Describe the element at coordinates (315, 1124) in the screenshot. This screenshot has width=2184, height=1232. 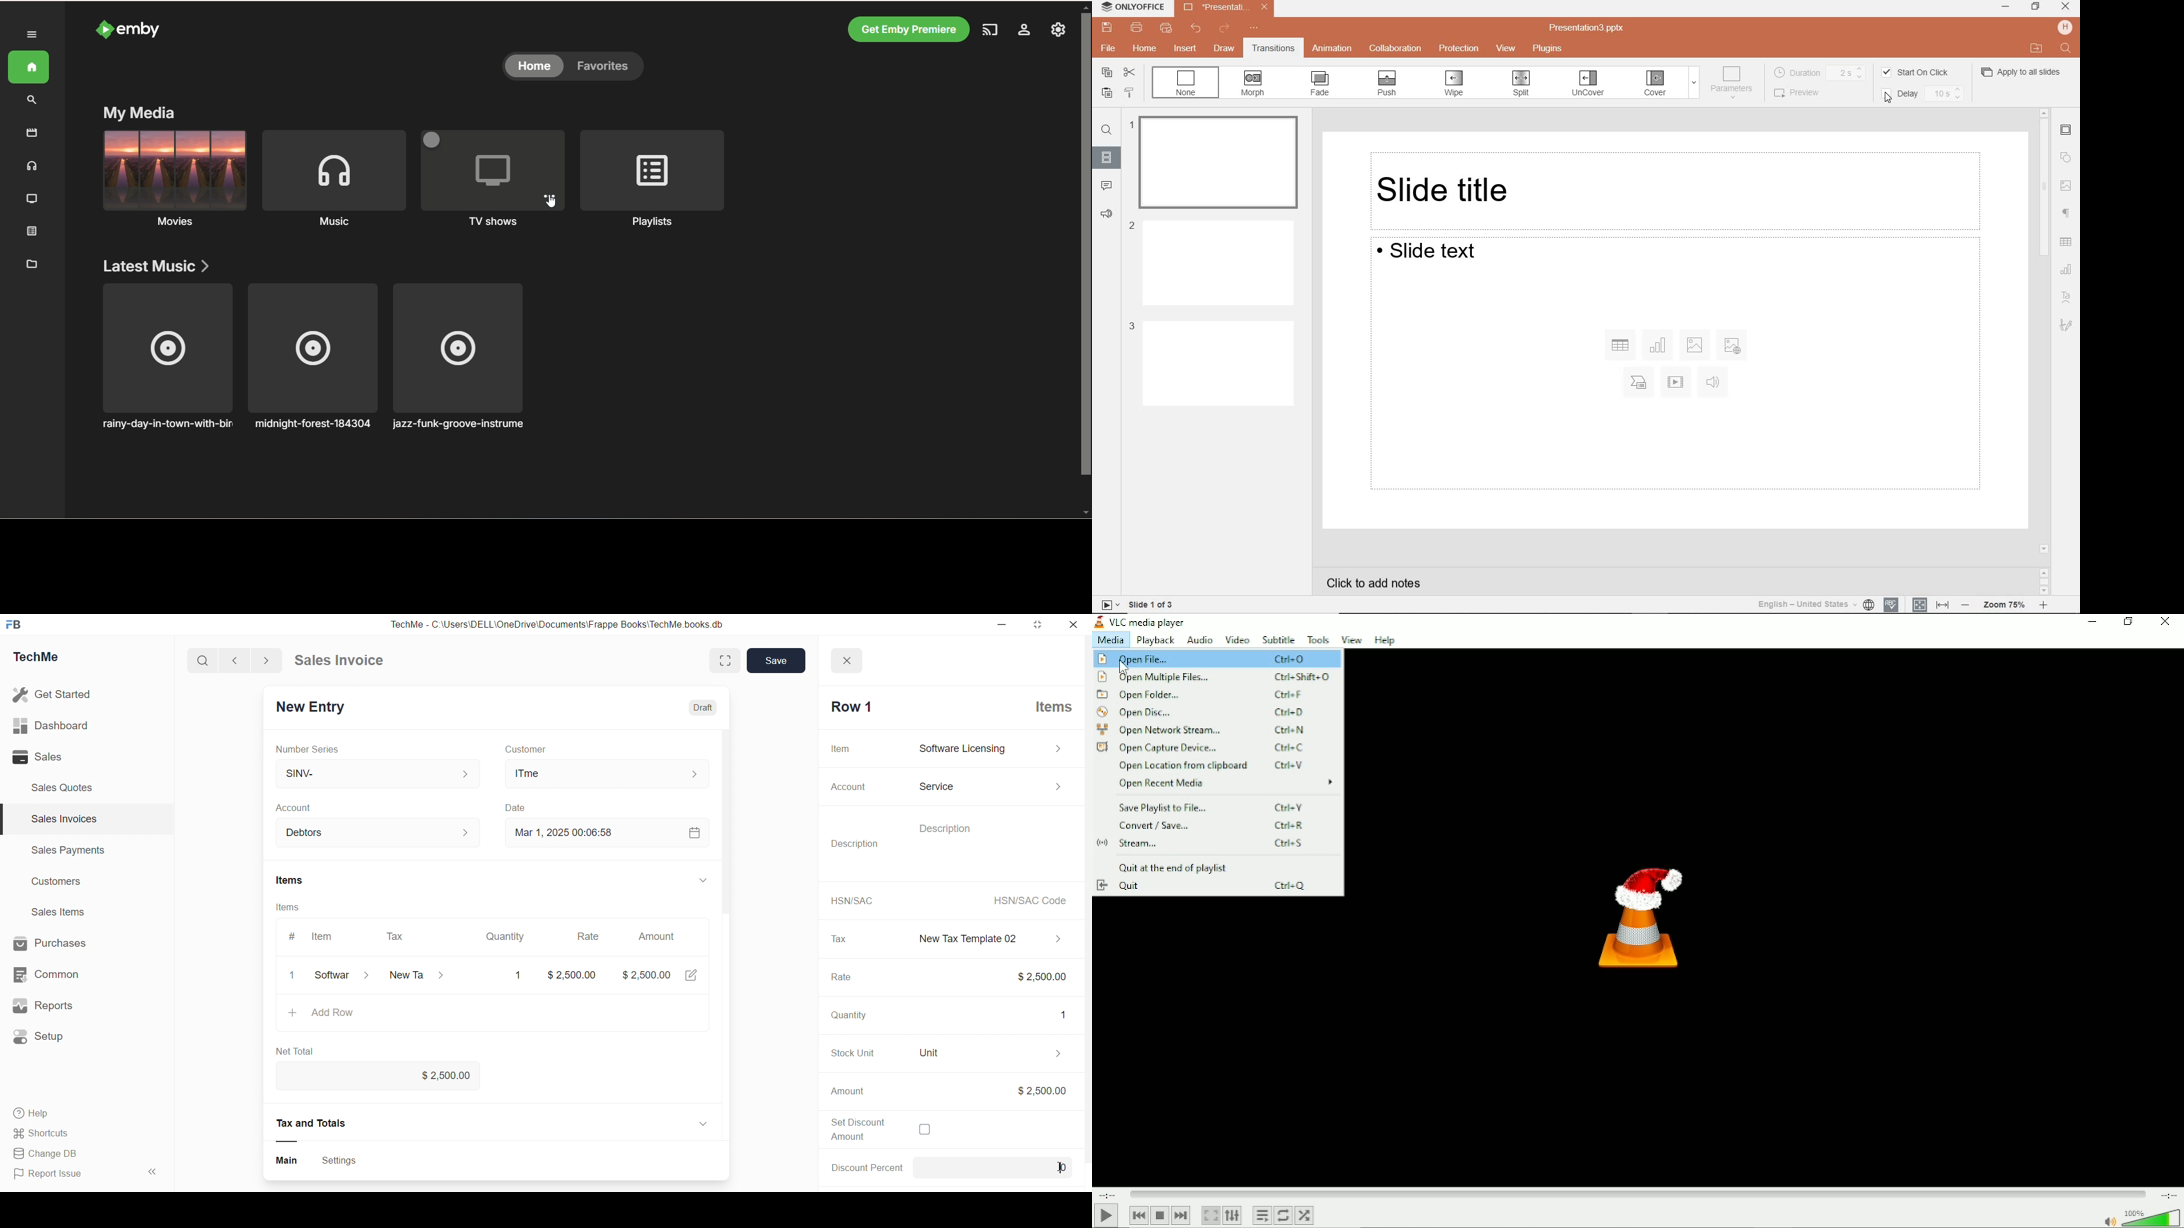
I see `Tax and Totals` at that location.